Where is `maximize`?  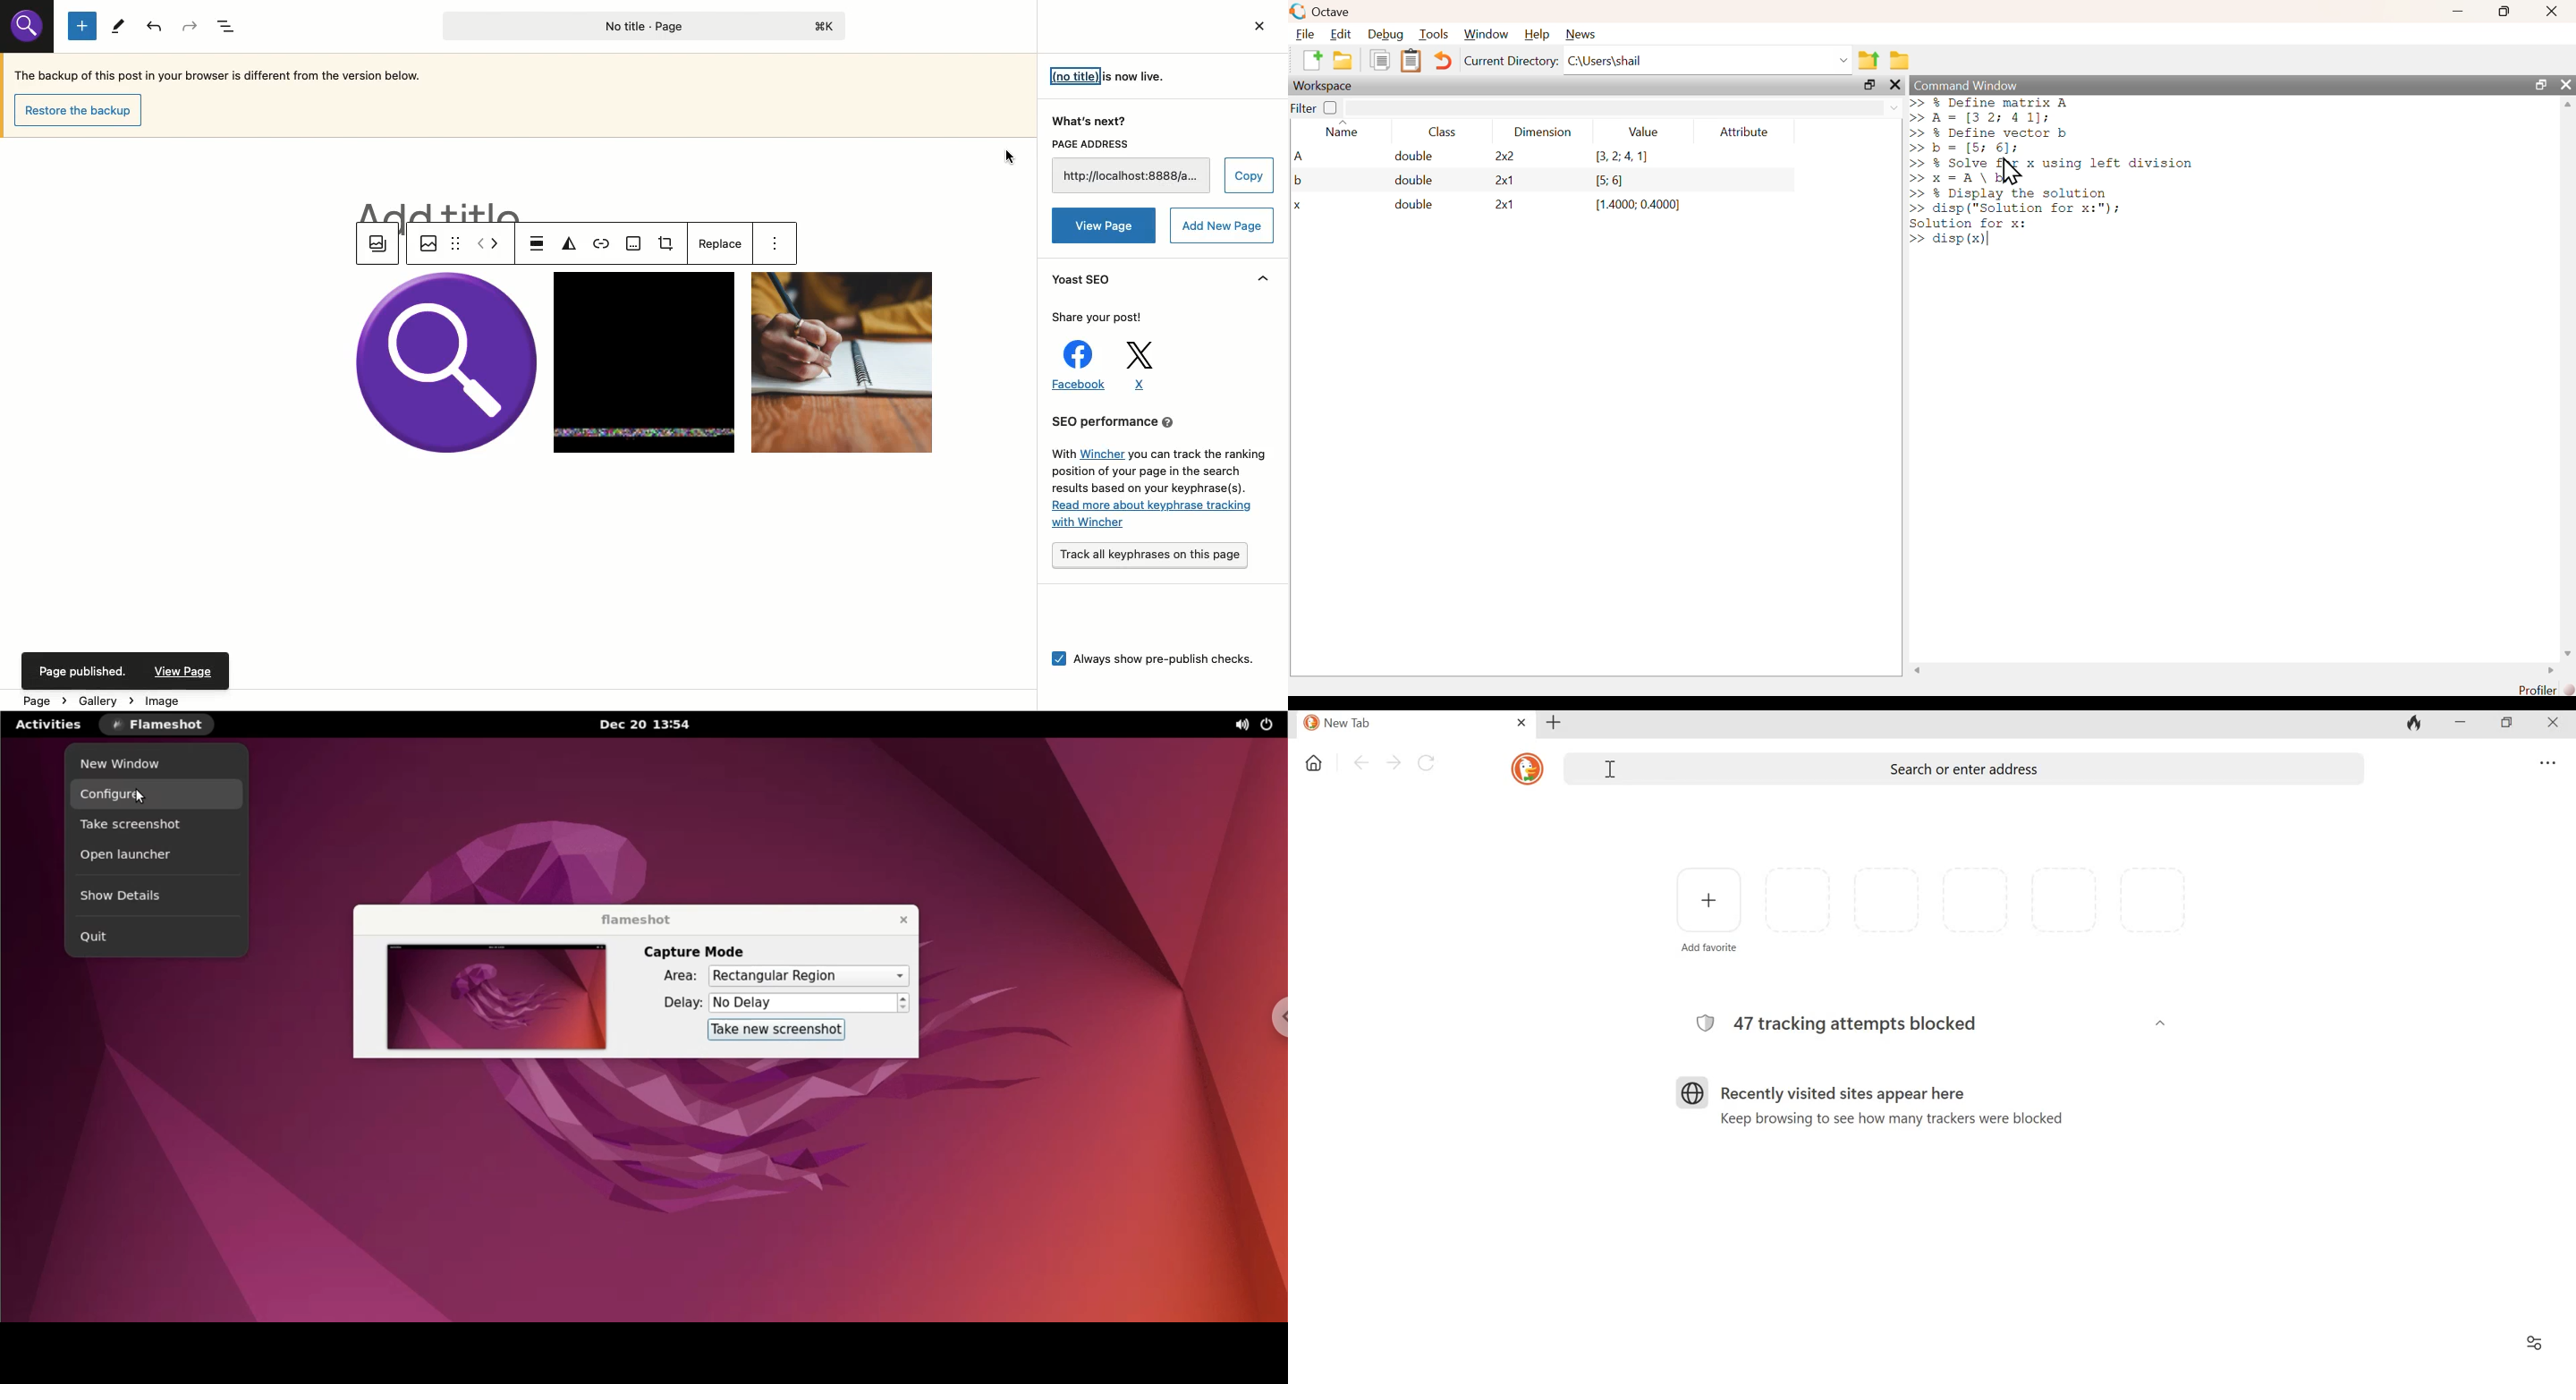
maximize is located at coordinates (2502, 11).